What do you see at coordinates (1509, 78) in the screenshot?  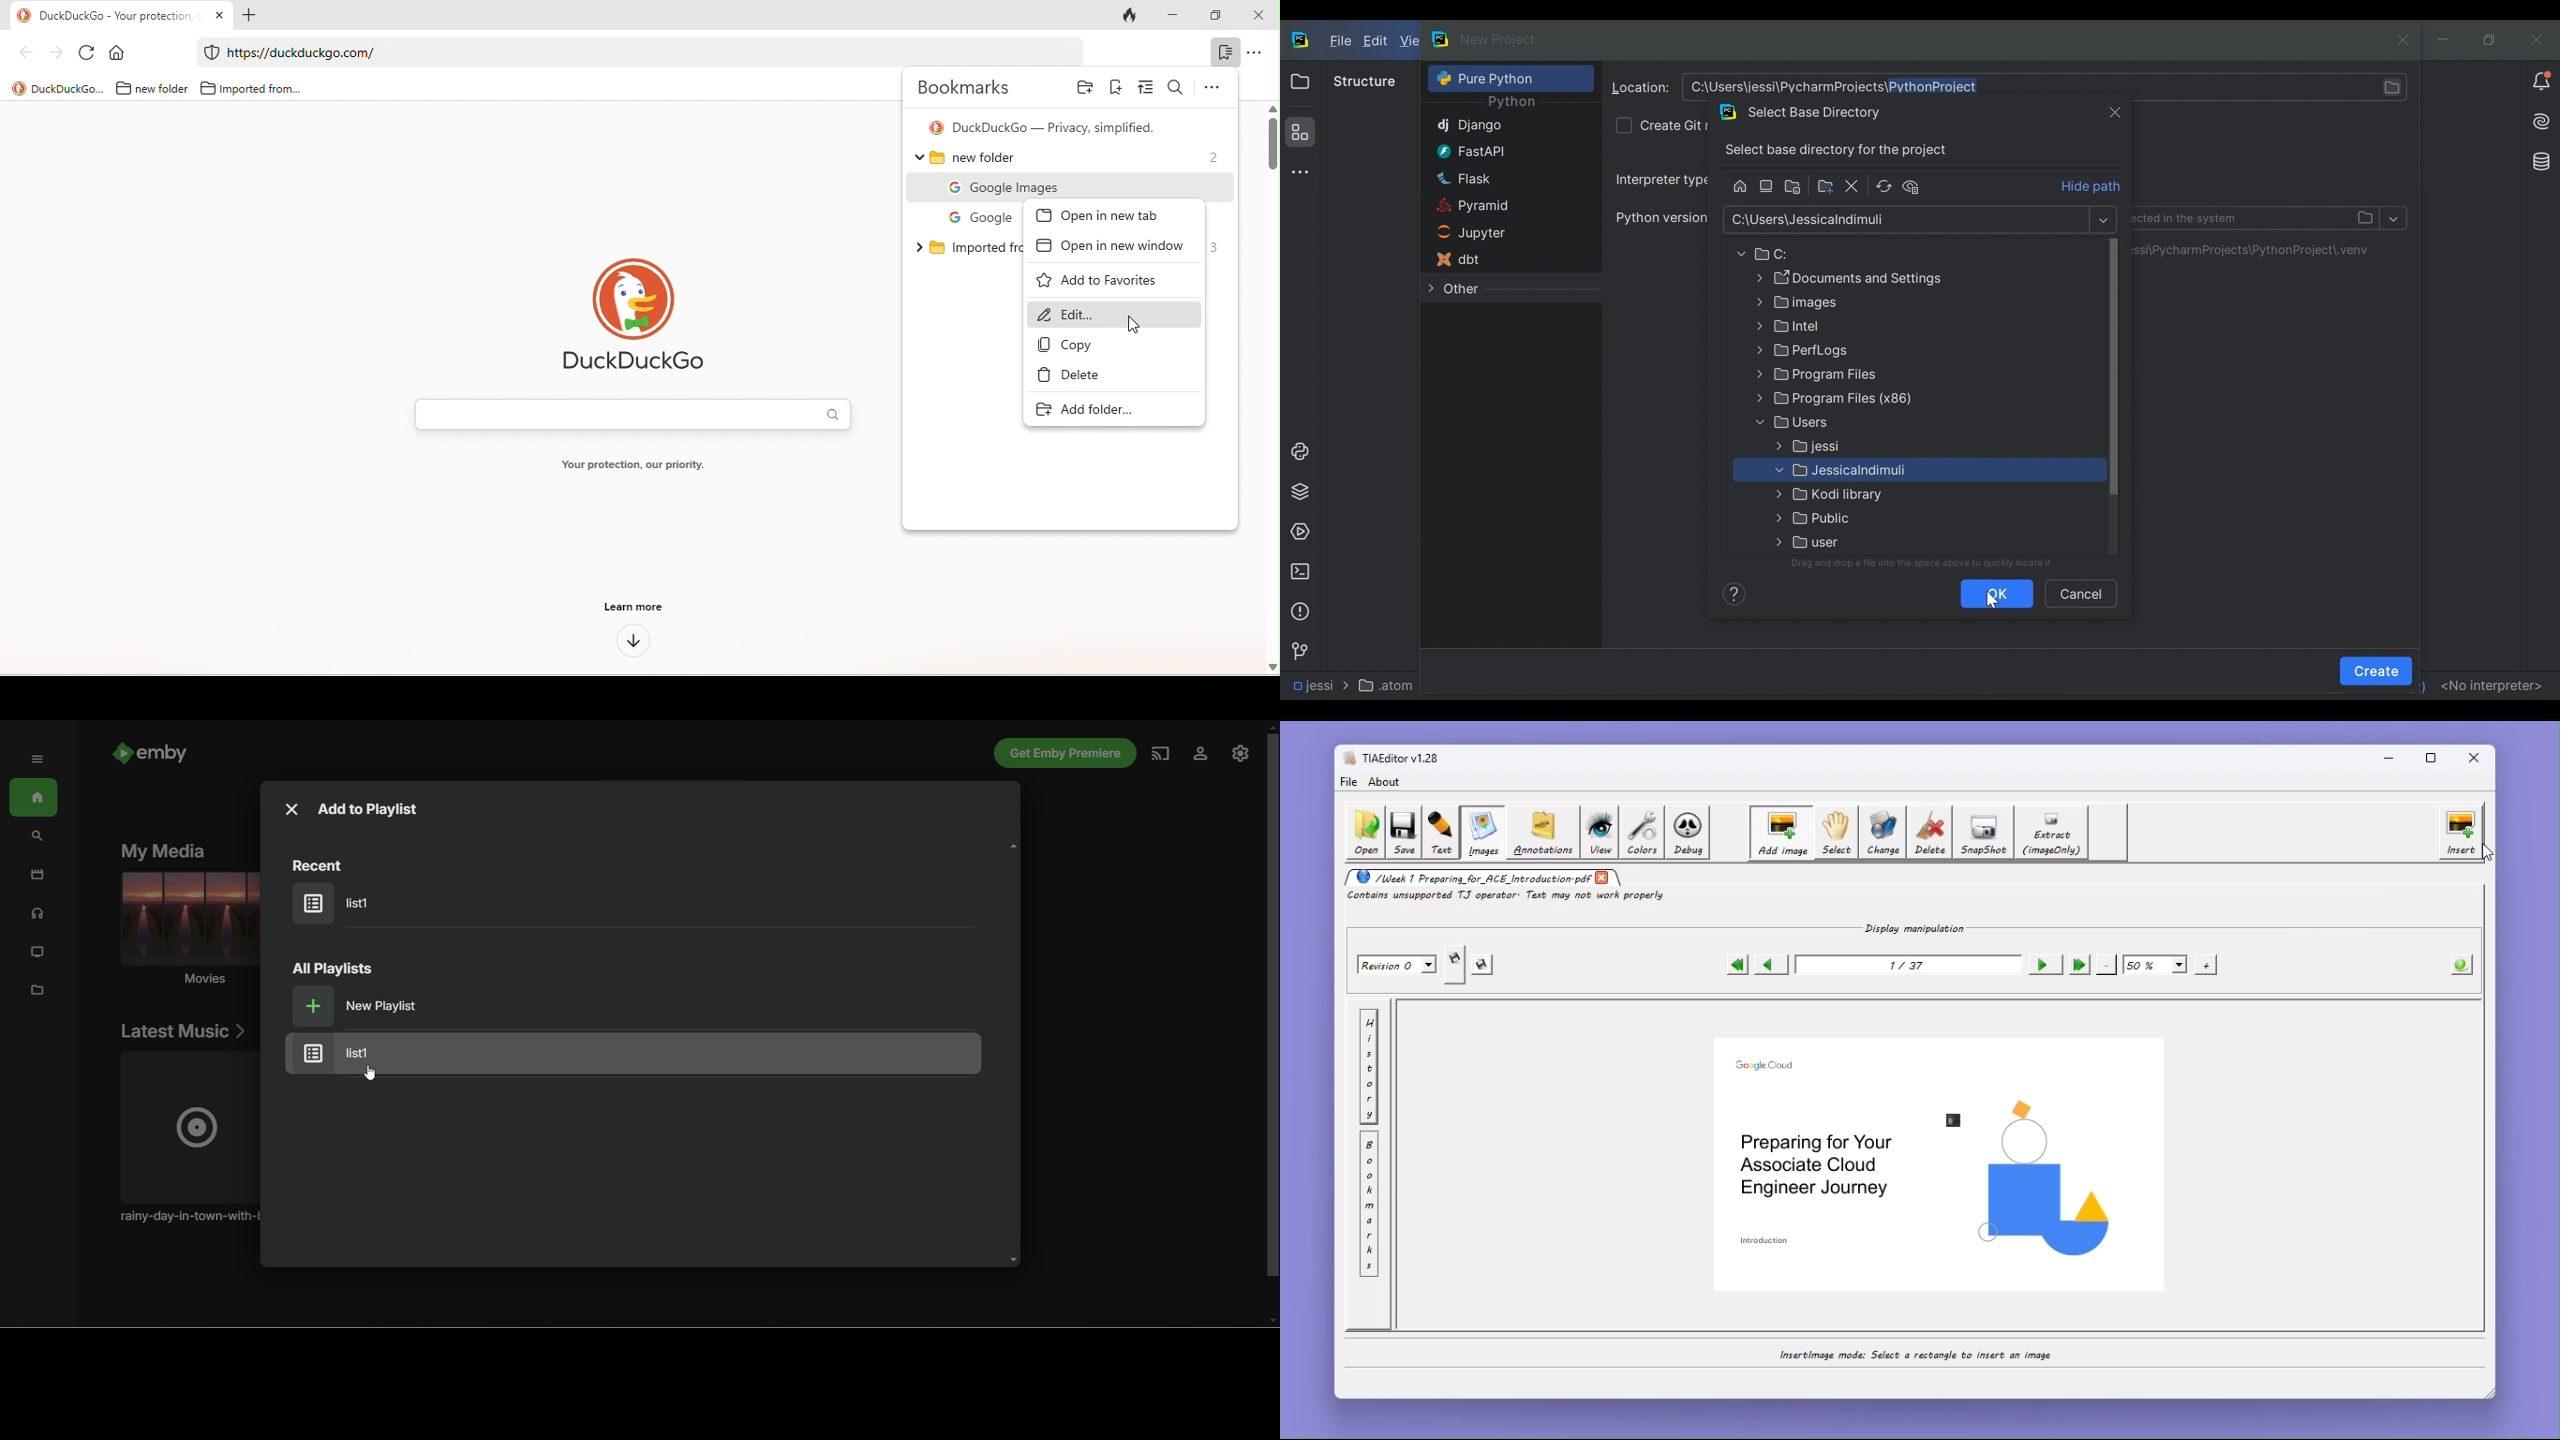 I see `Pure Python` at bounding box center [1509, 78].